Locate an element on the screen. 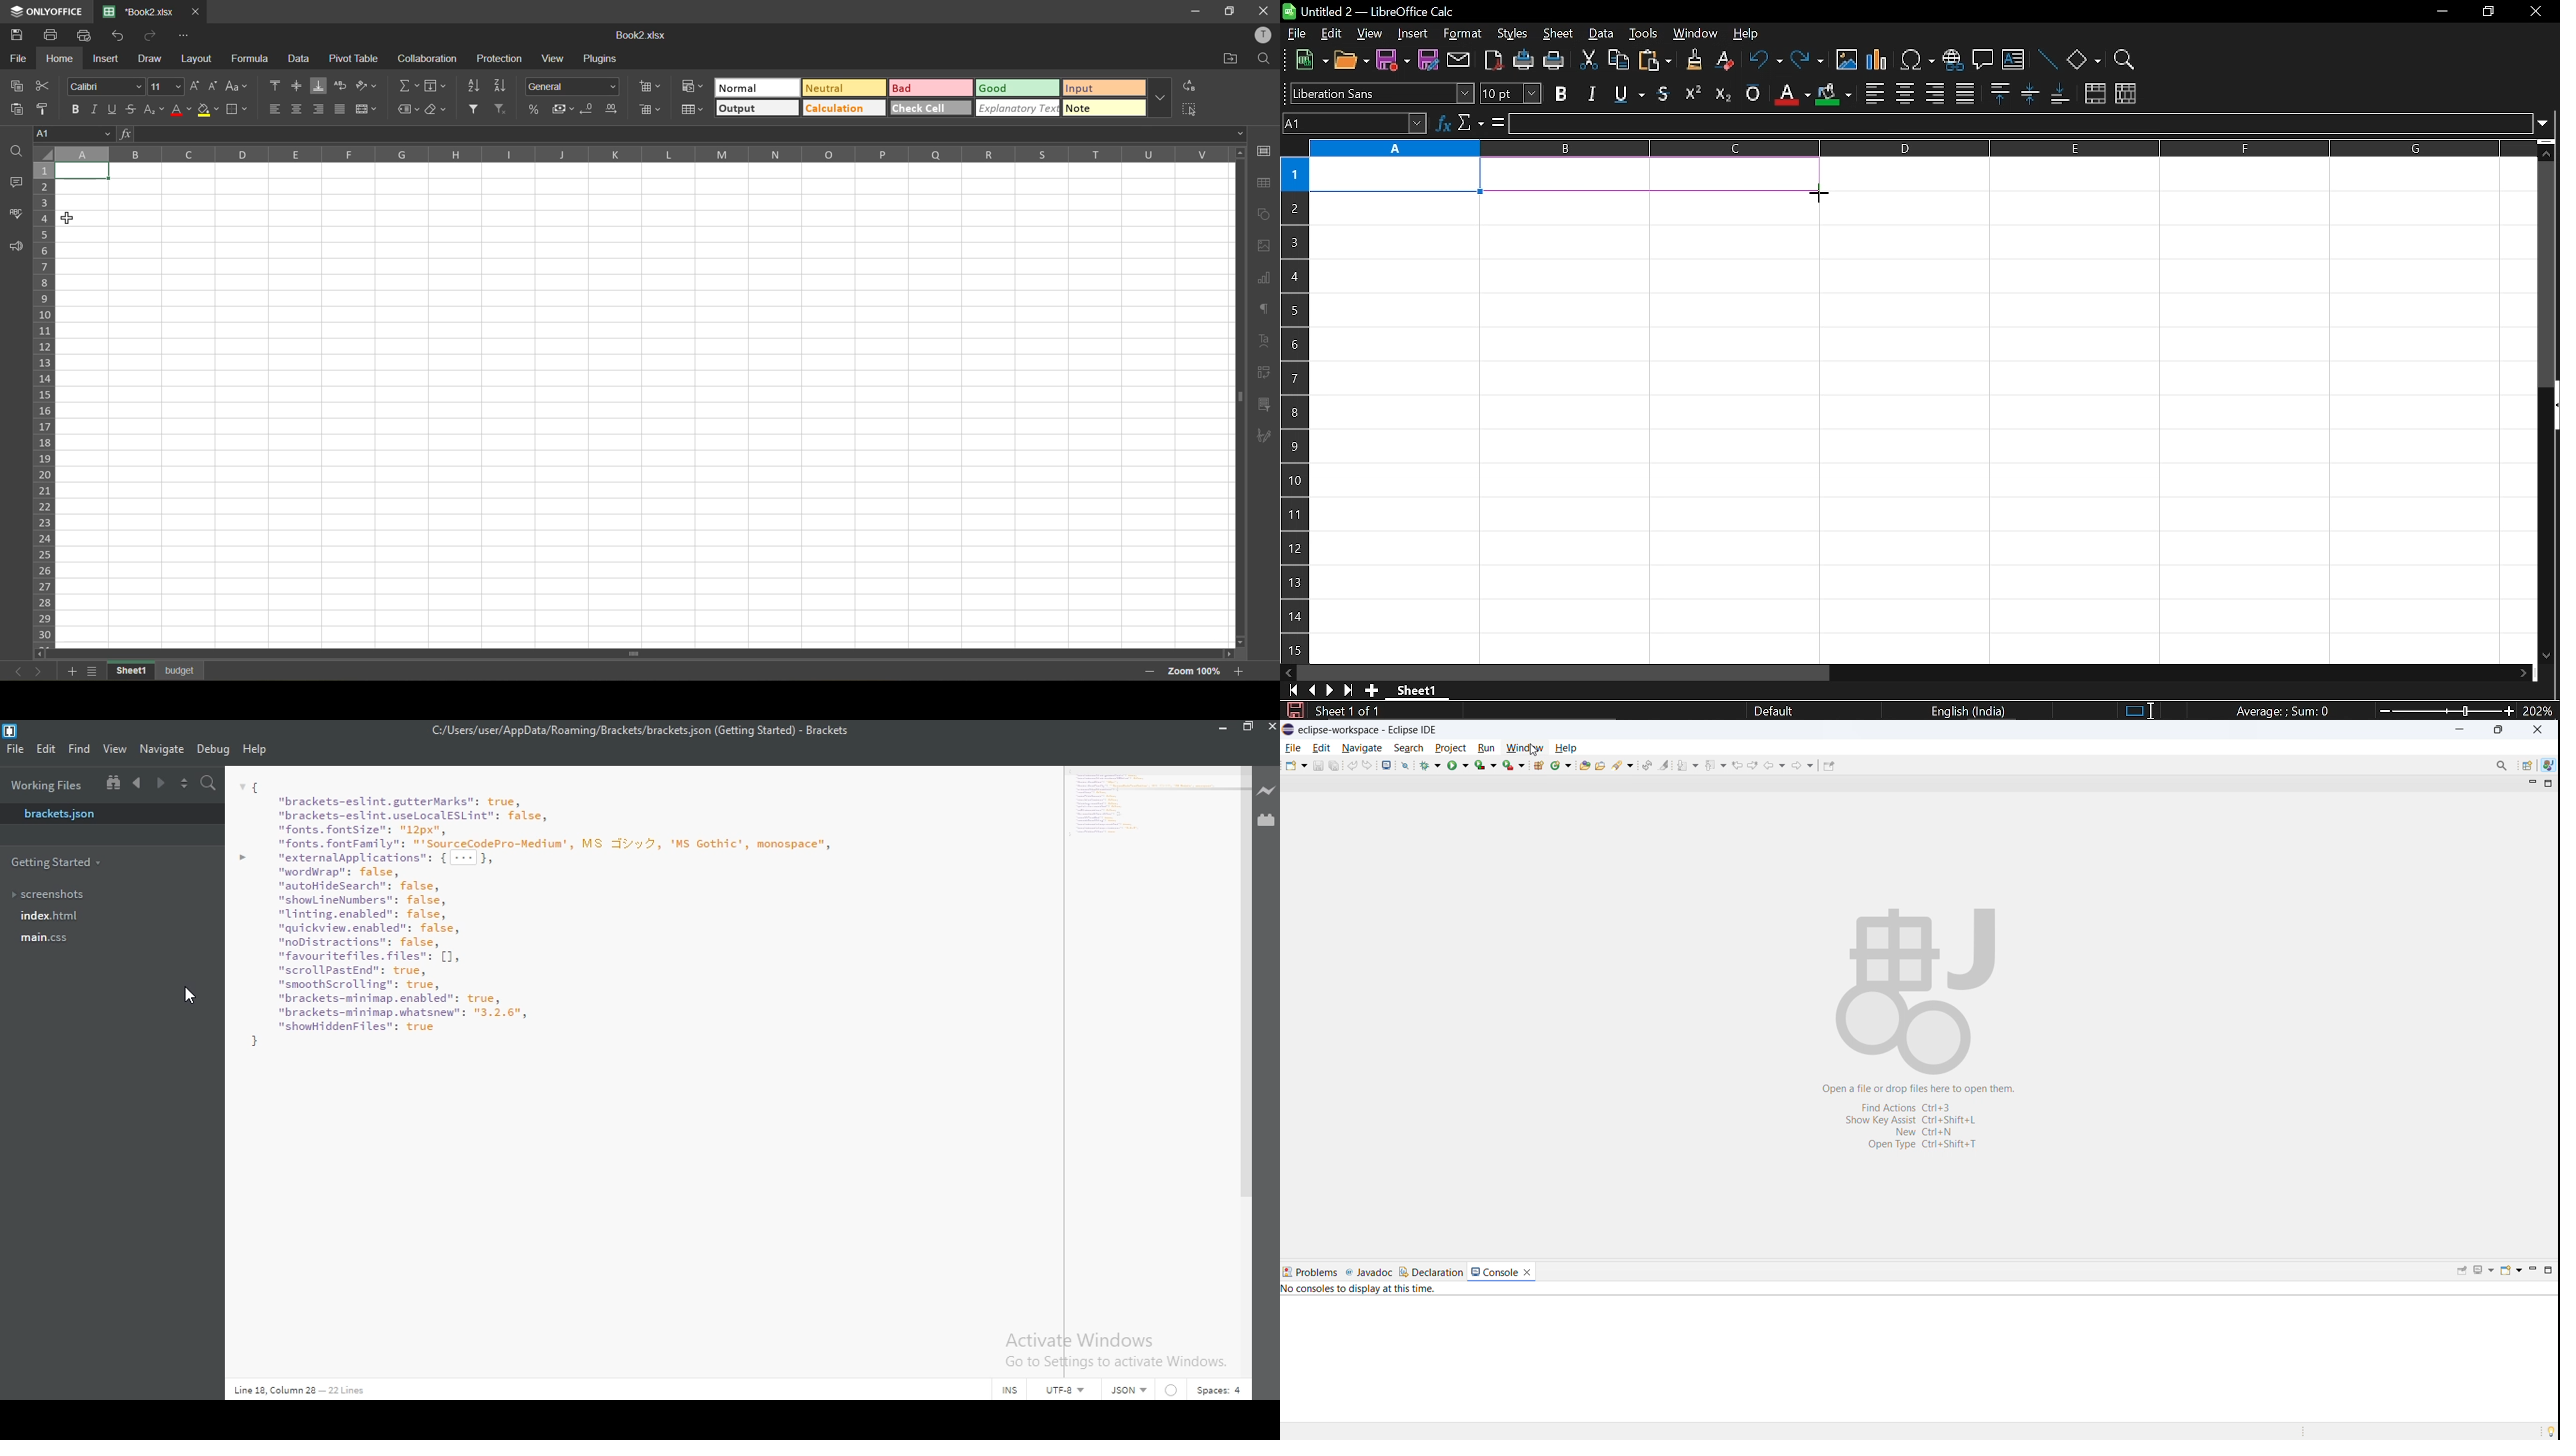 This screenshot has height=1456, width=2576. columns is located at coordinates (1920, 149).